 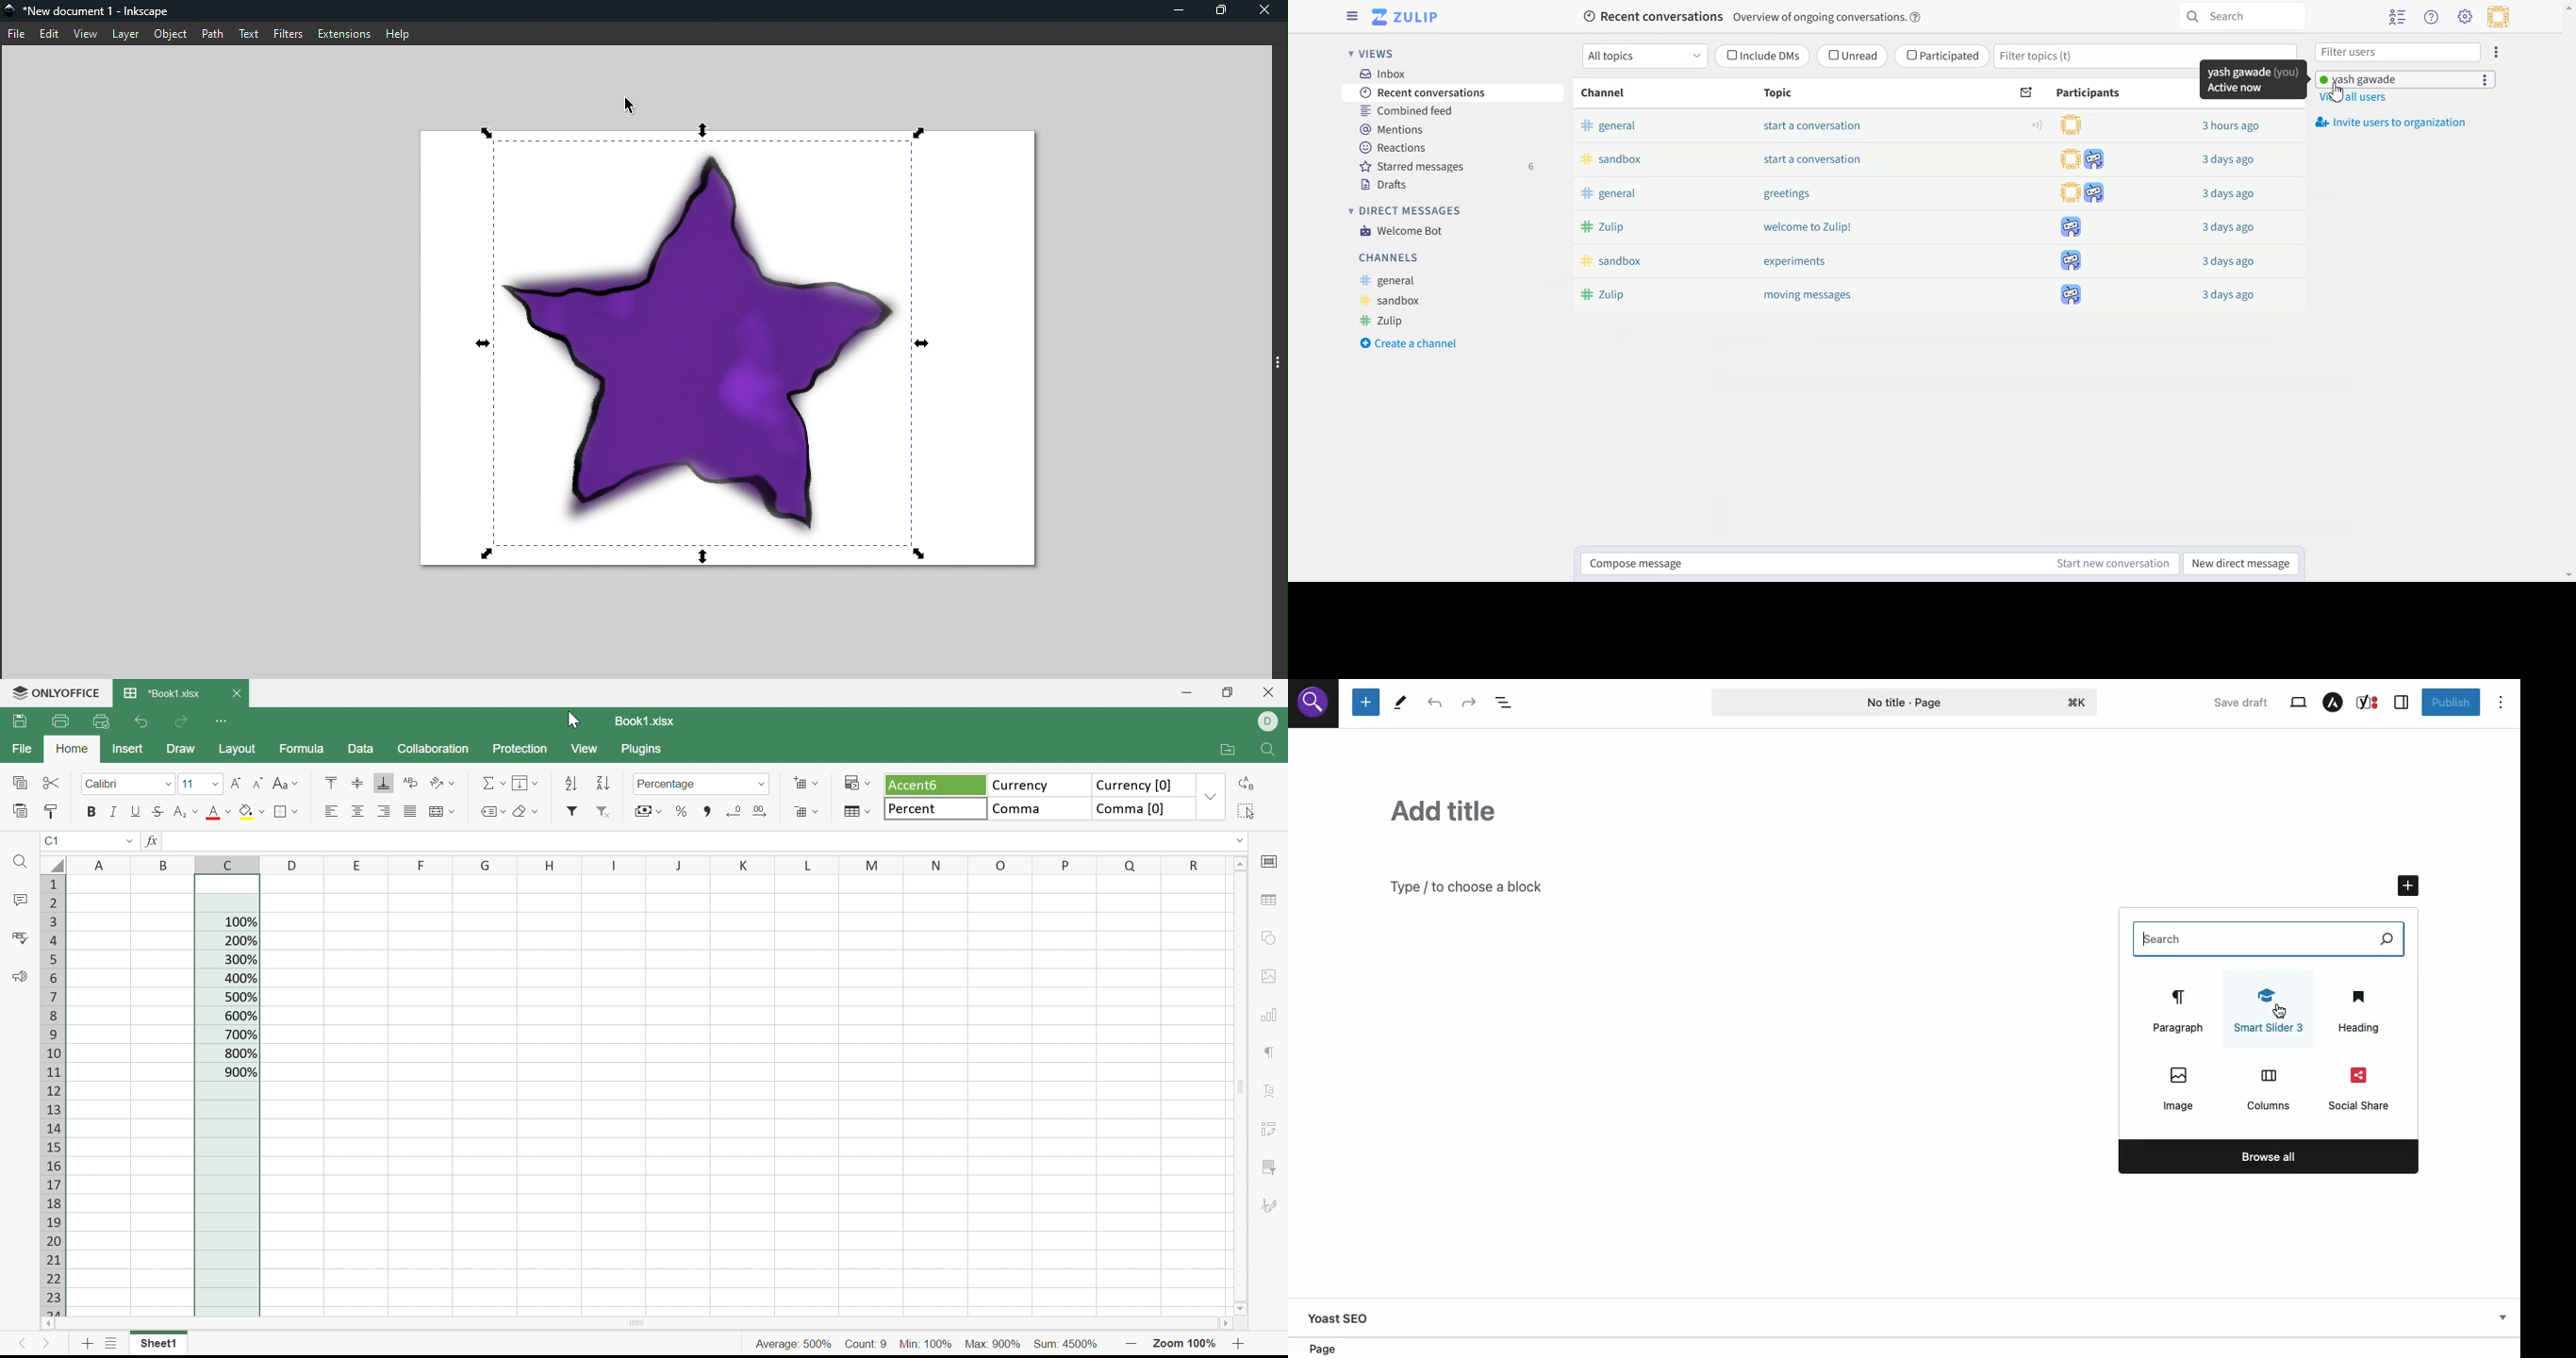 I want to click on Text, so click(x=1466, y=889).